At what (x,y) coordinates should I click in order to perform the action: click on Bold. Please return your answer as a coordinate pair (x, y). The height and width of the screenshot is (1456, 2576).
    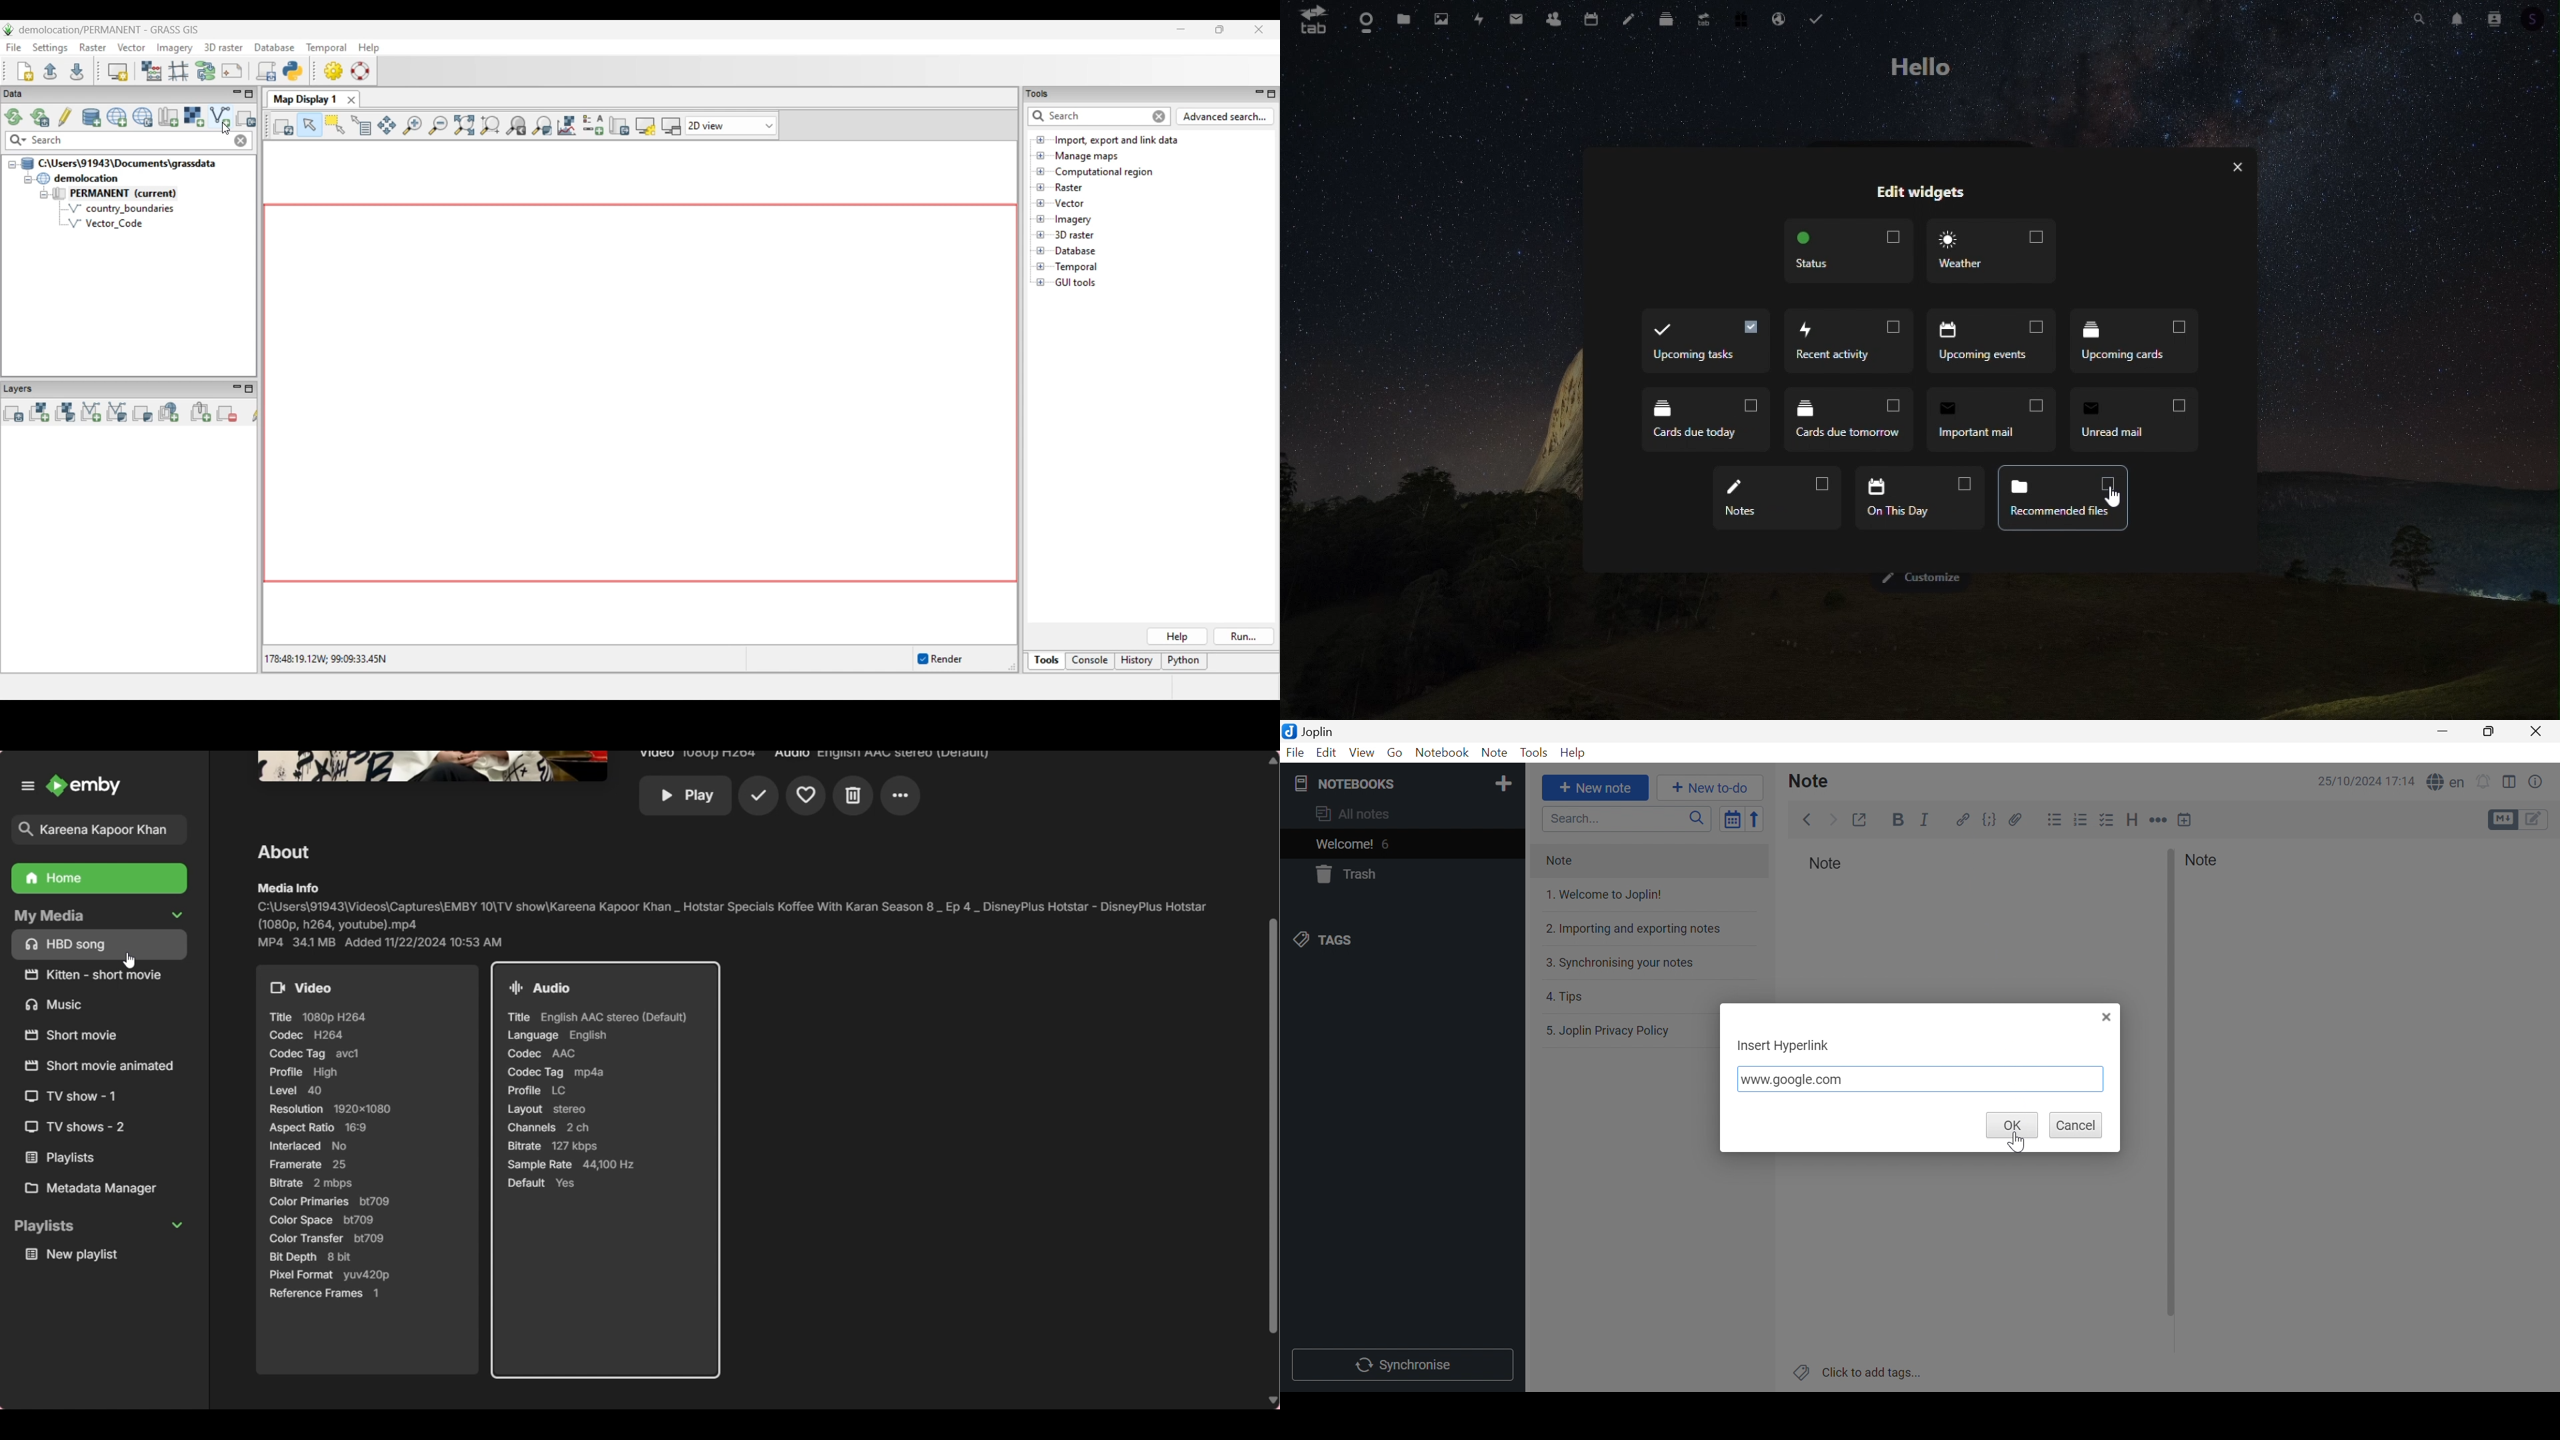
    Looking at the image, I should click on (1898, 821).